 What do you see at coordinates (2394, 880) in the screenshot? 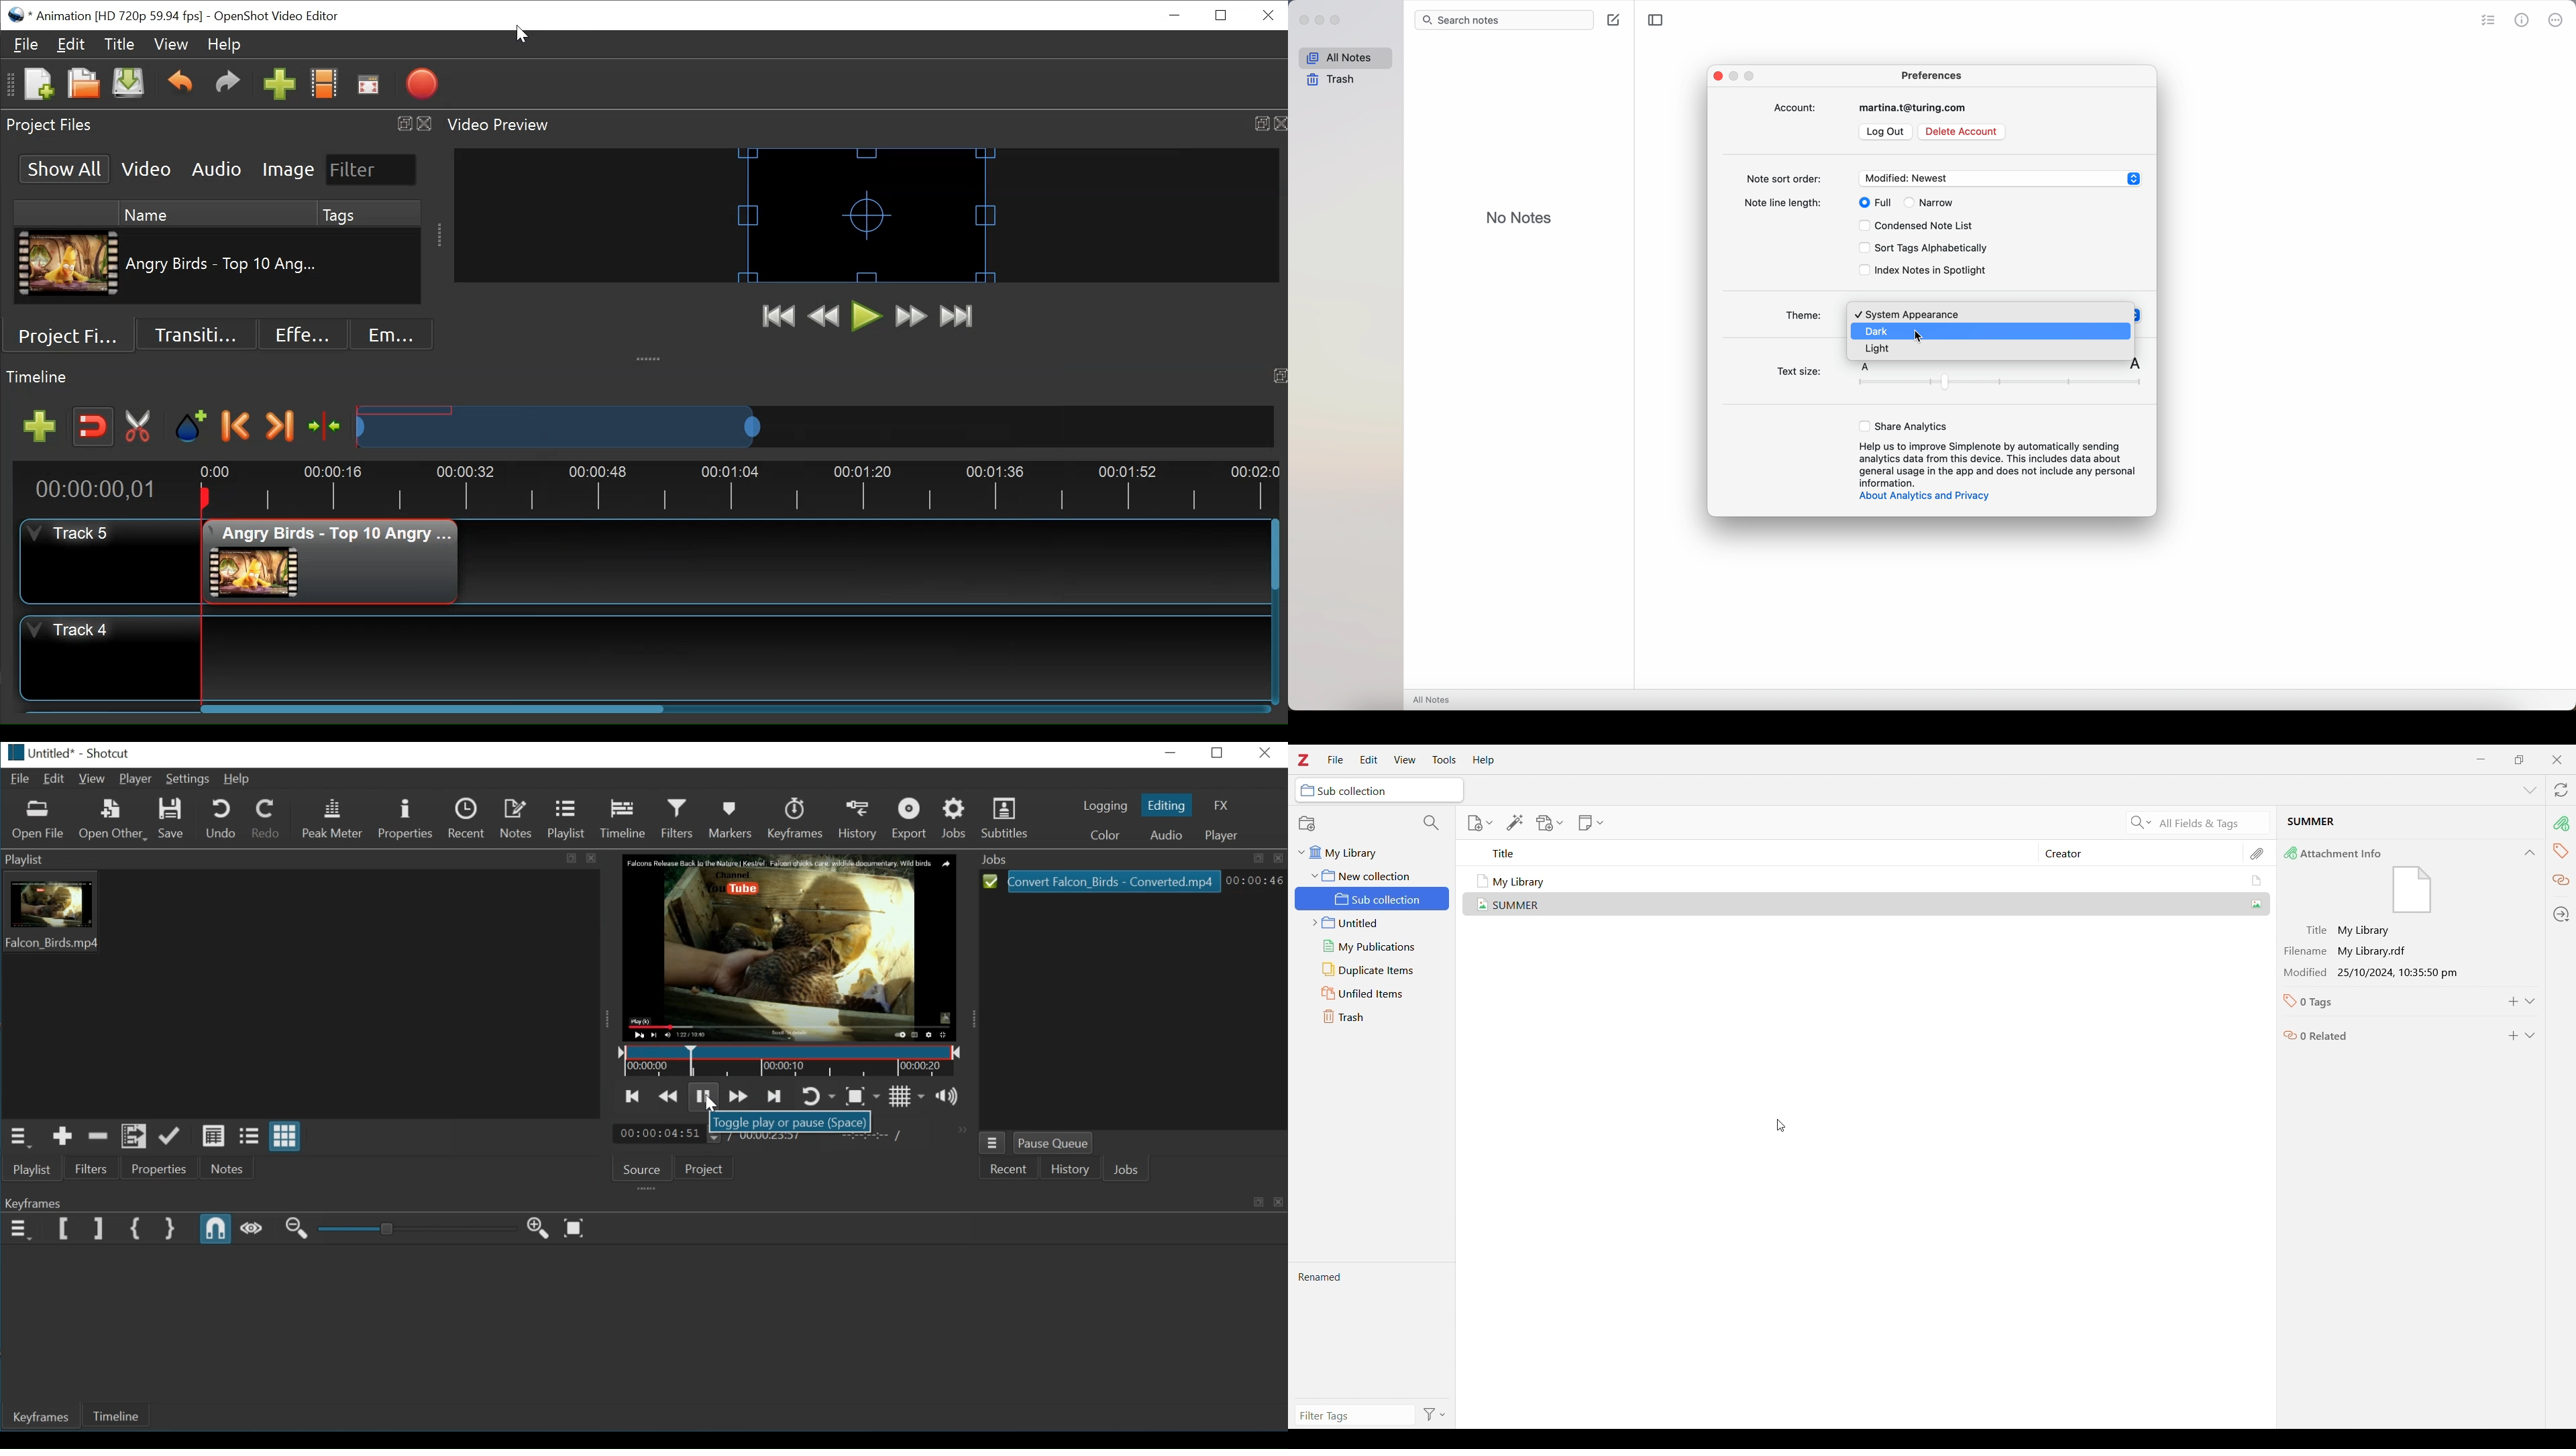
I see `Attachment Info` at bounding box center [2394, 880].